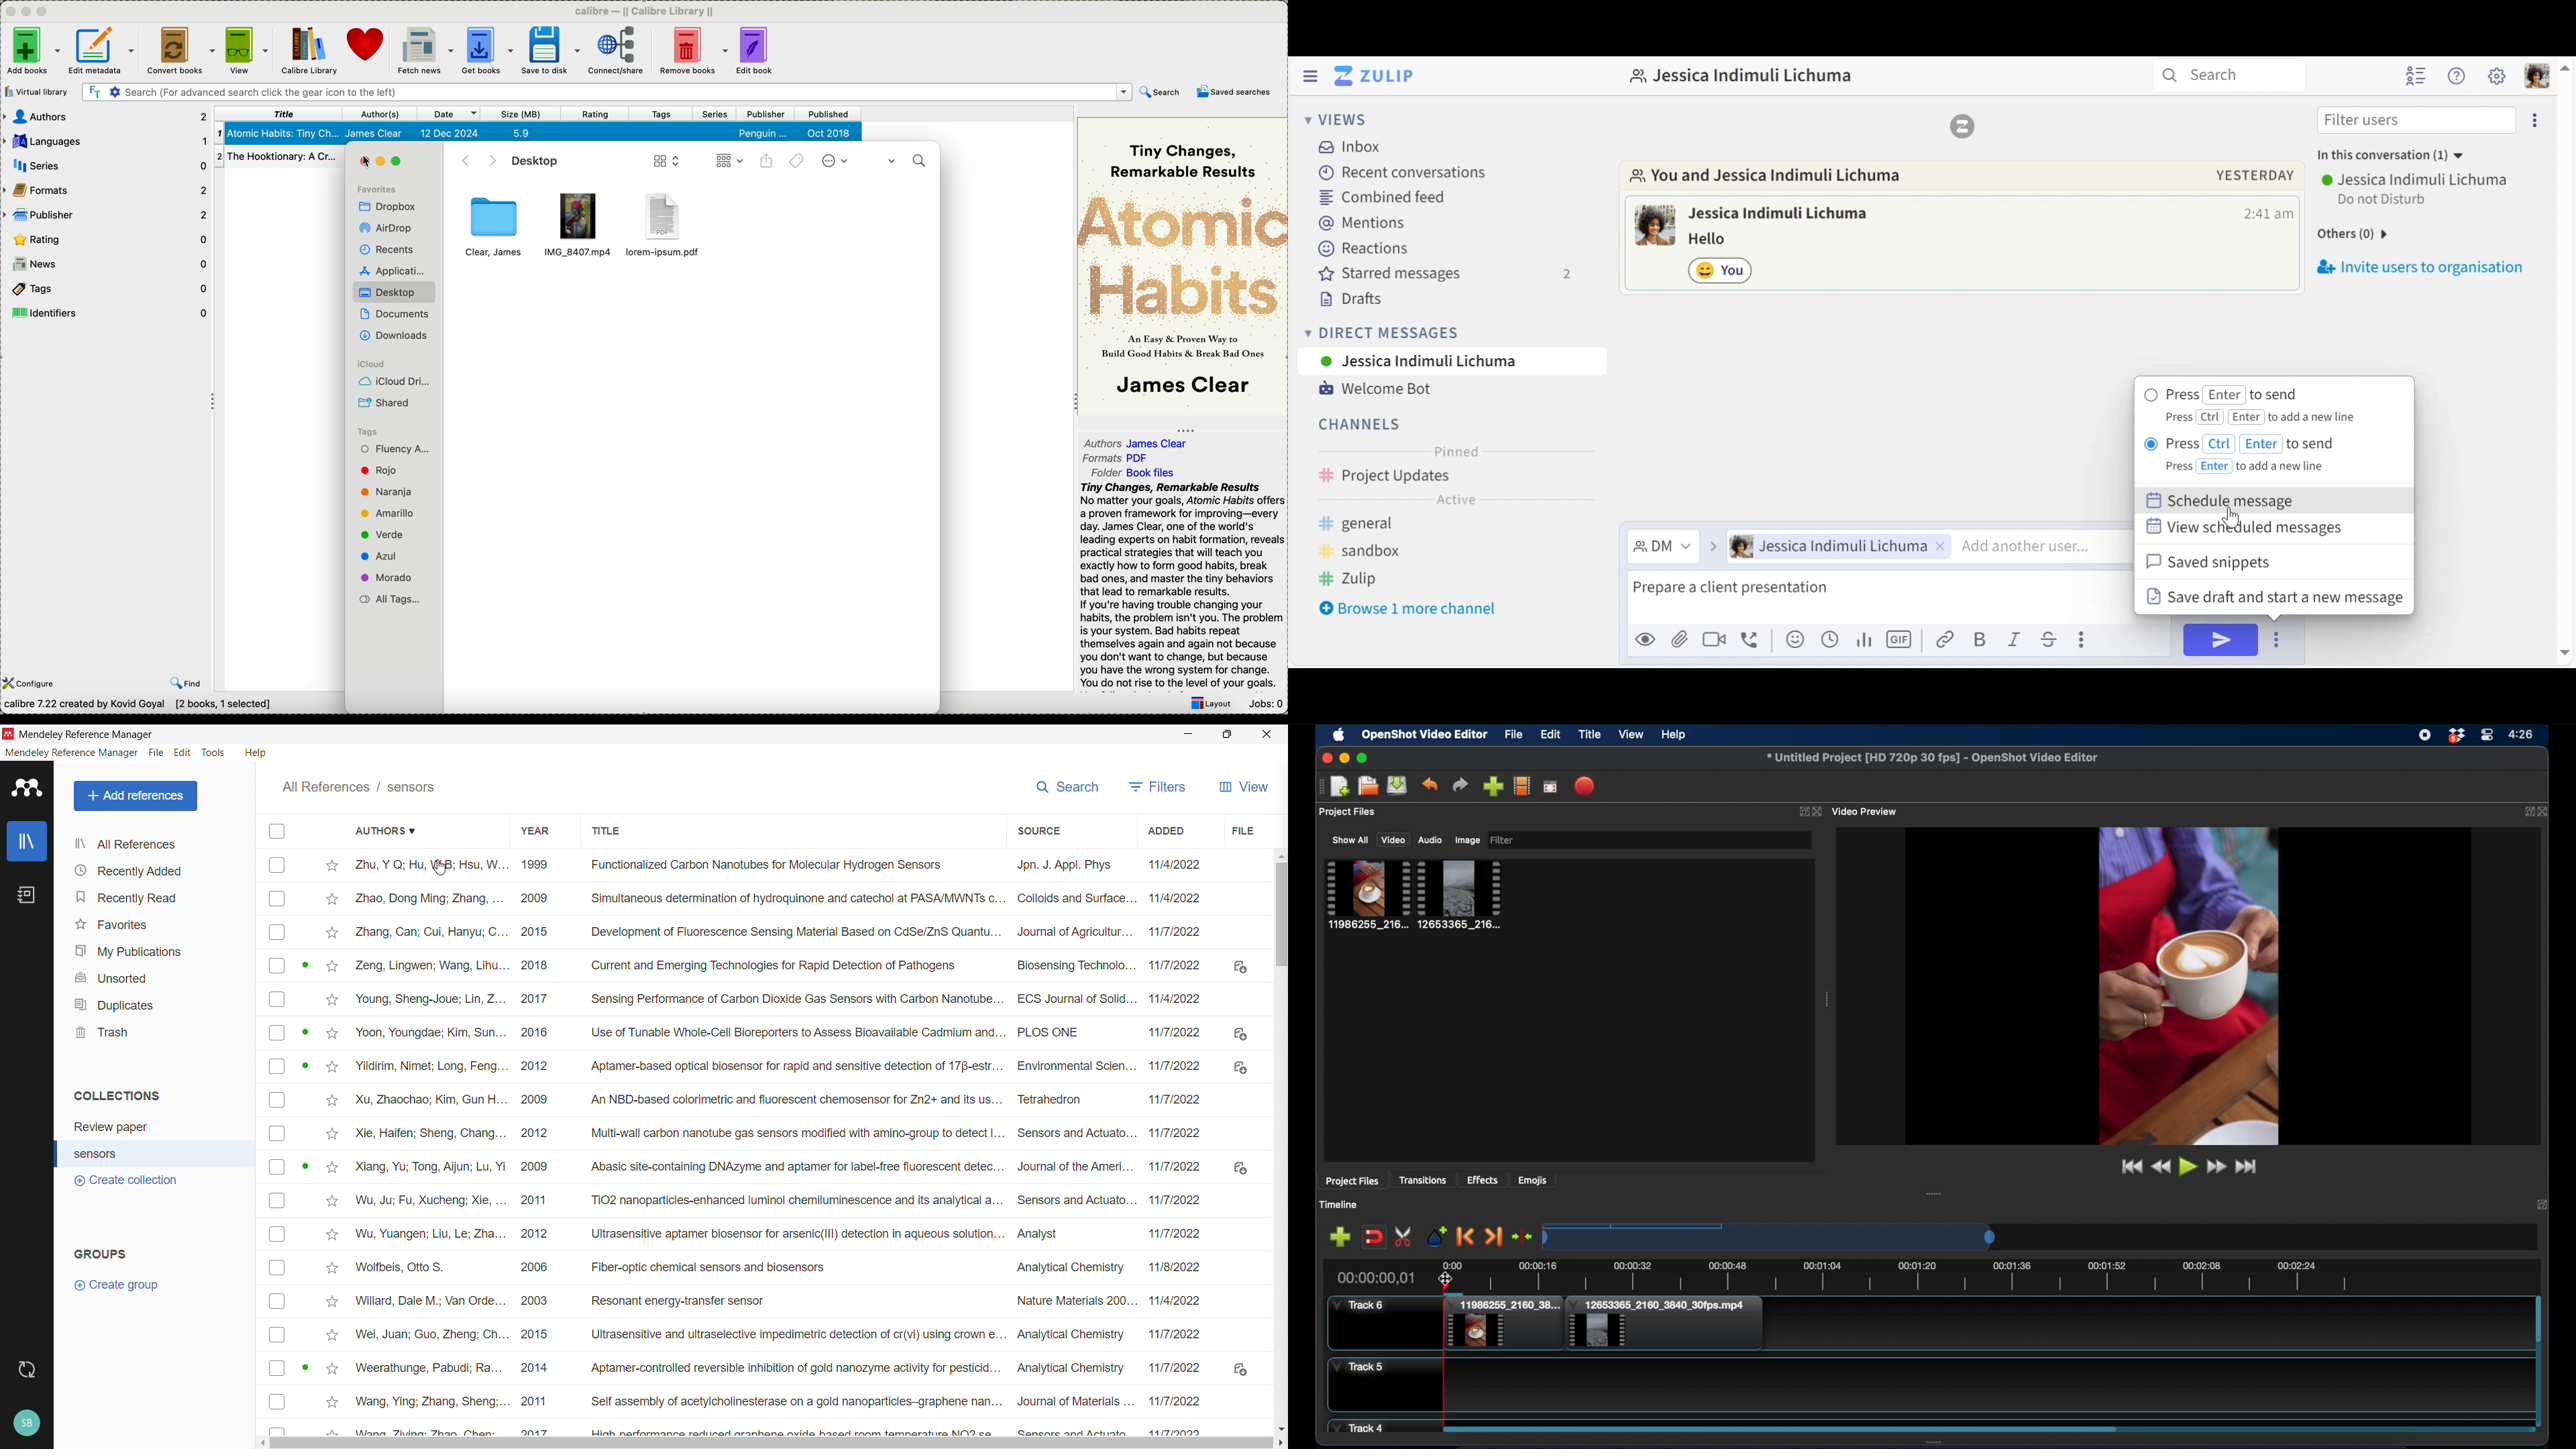  Describe the element at coordinates (534, 1144) in the screenshot. I see `Year of publication of individual entries ` at that location.